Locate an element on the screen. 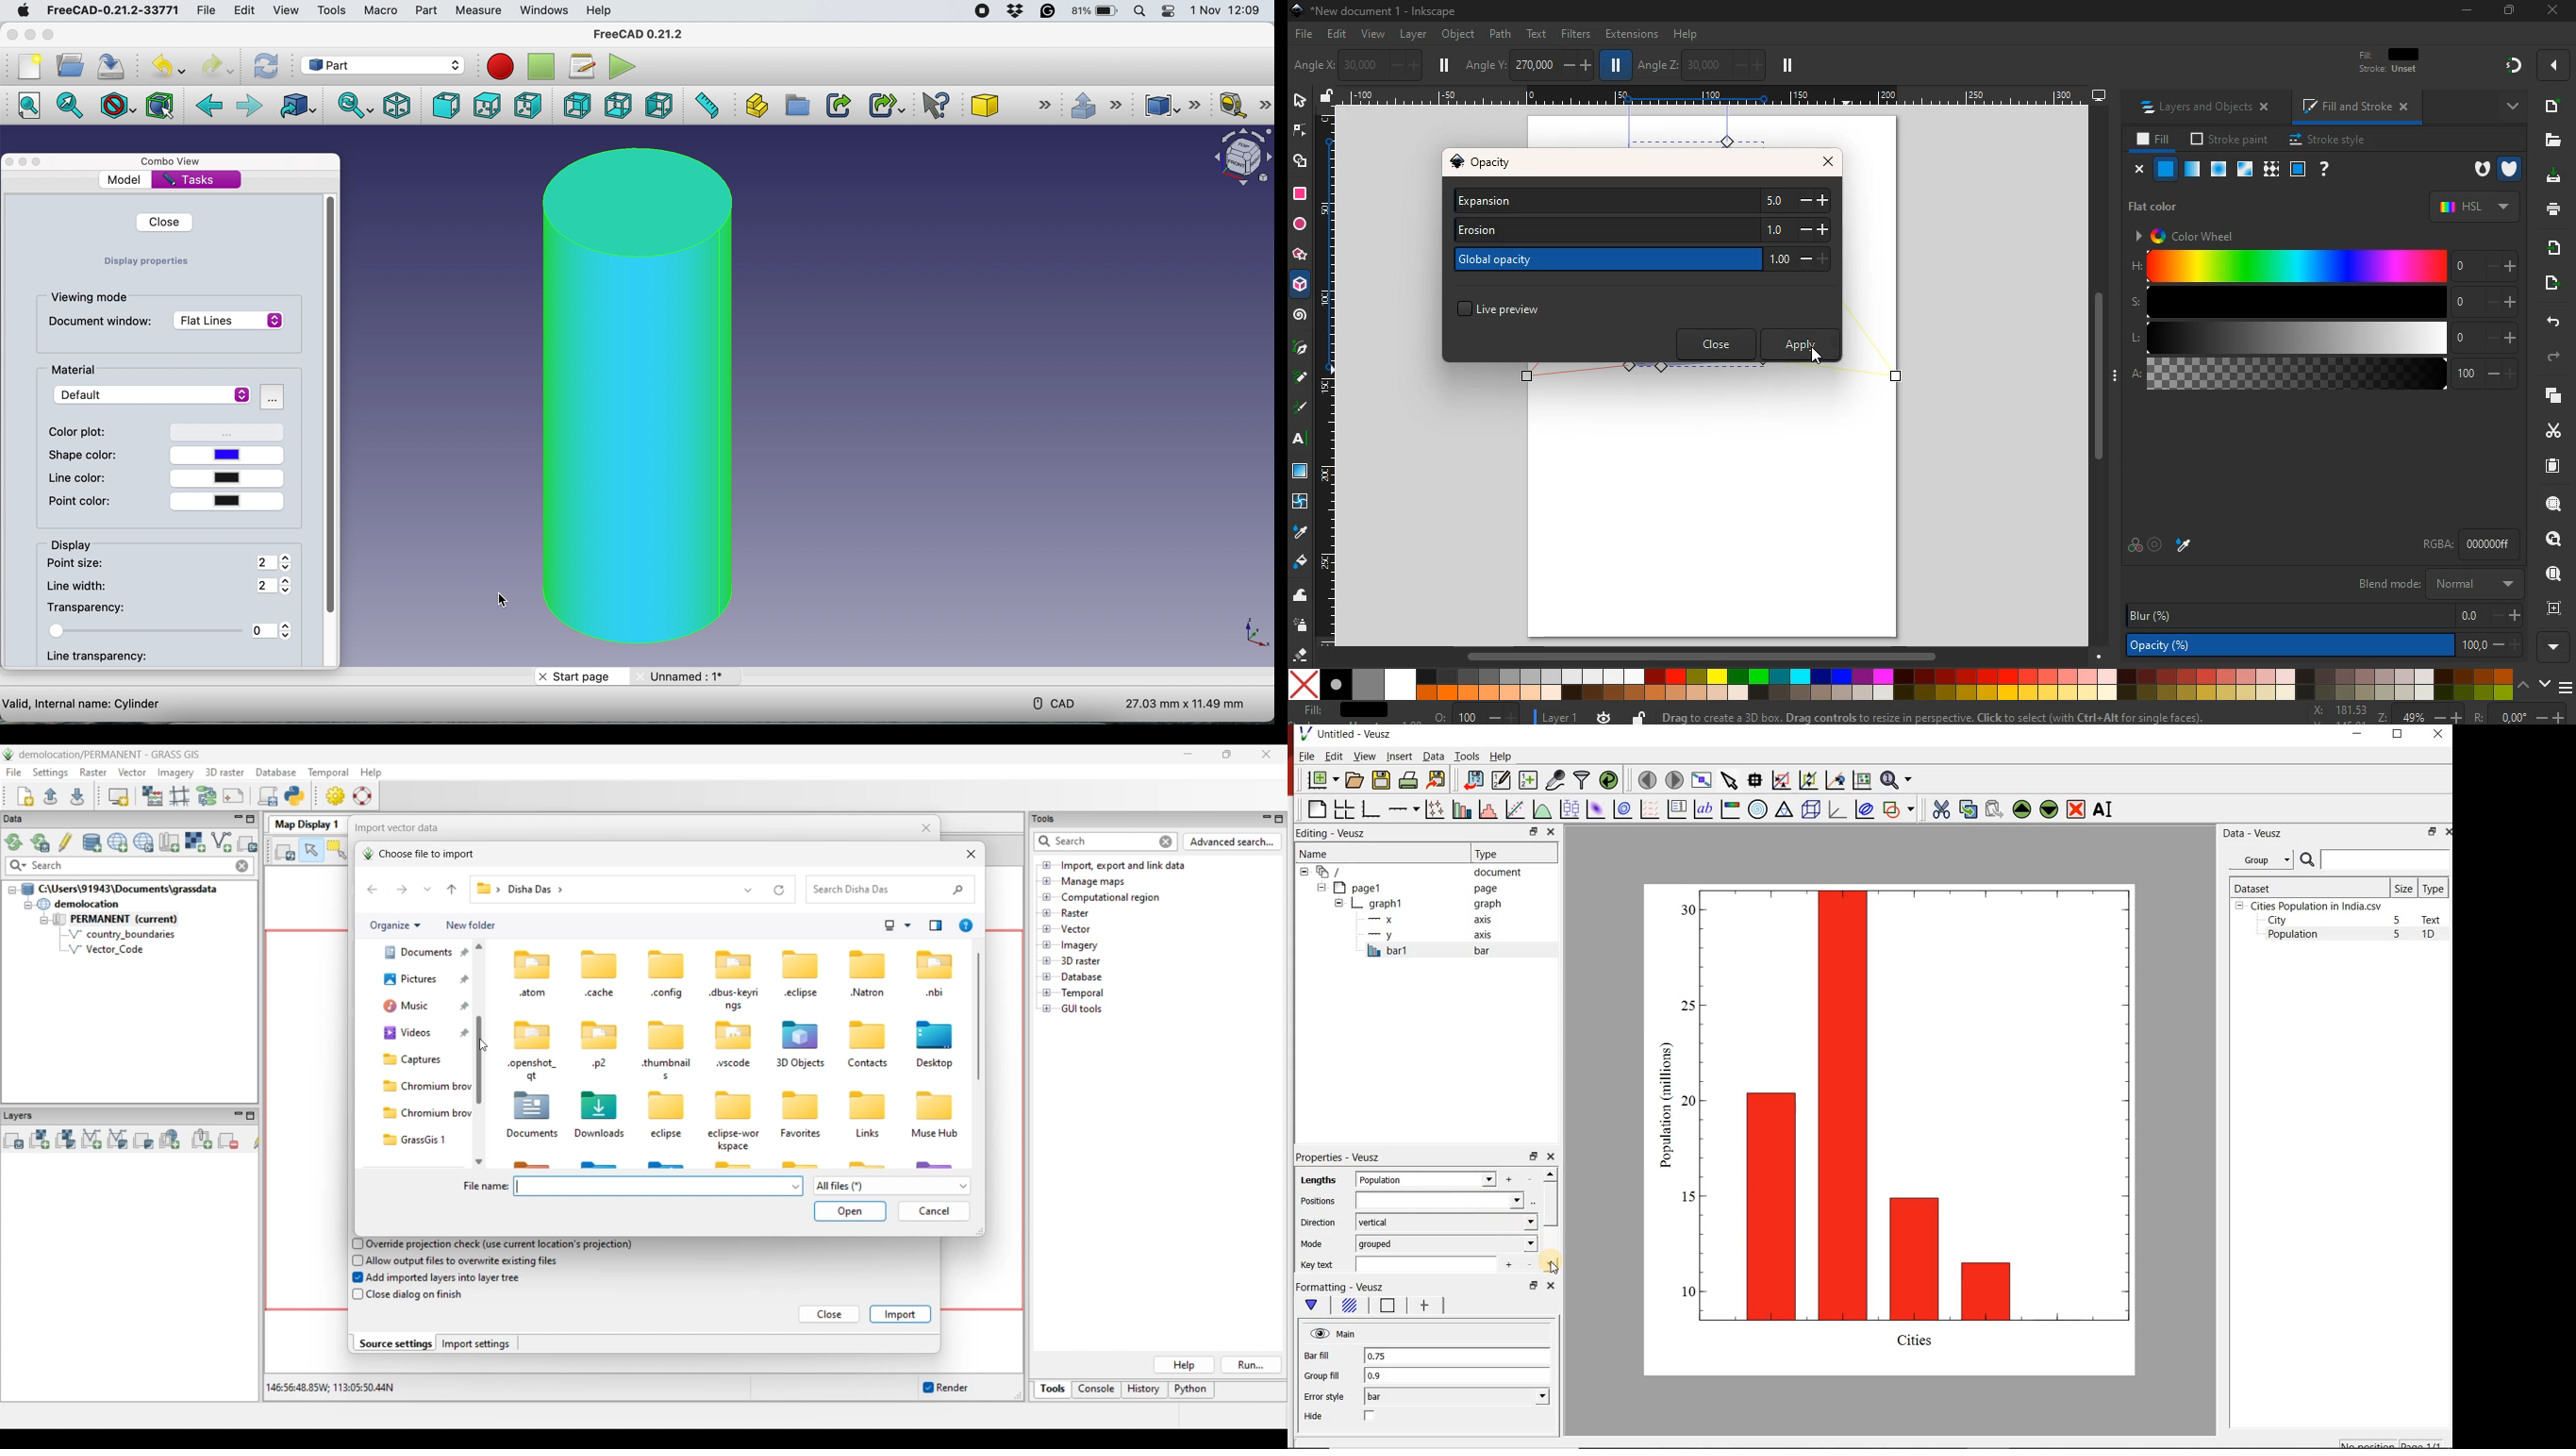 The image size is (2576, 1456). layers is located at coordinates (2550, 397).